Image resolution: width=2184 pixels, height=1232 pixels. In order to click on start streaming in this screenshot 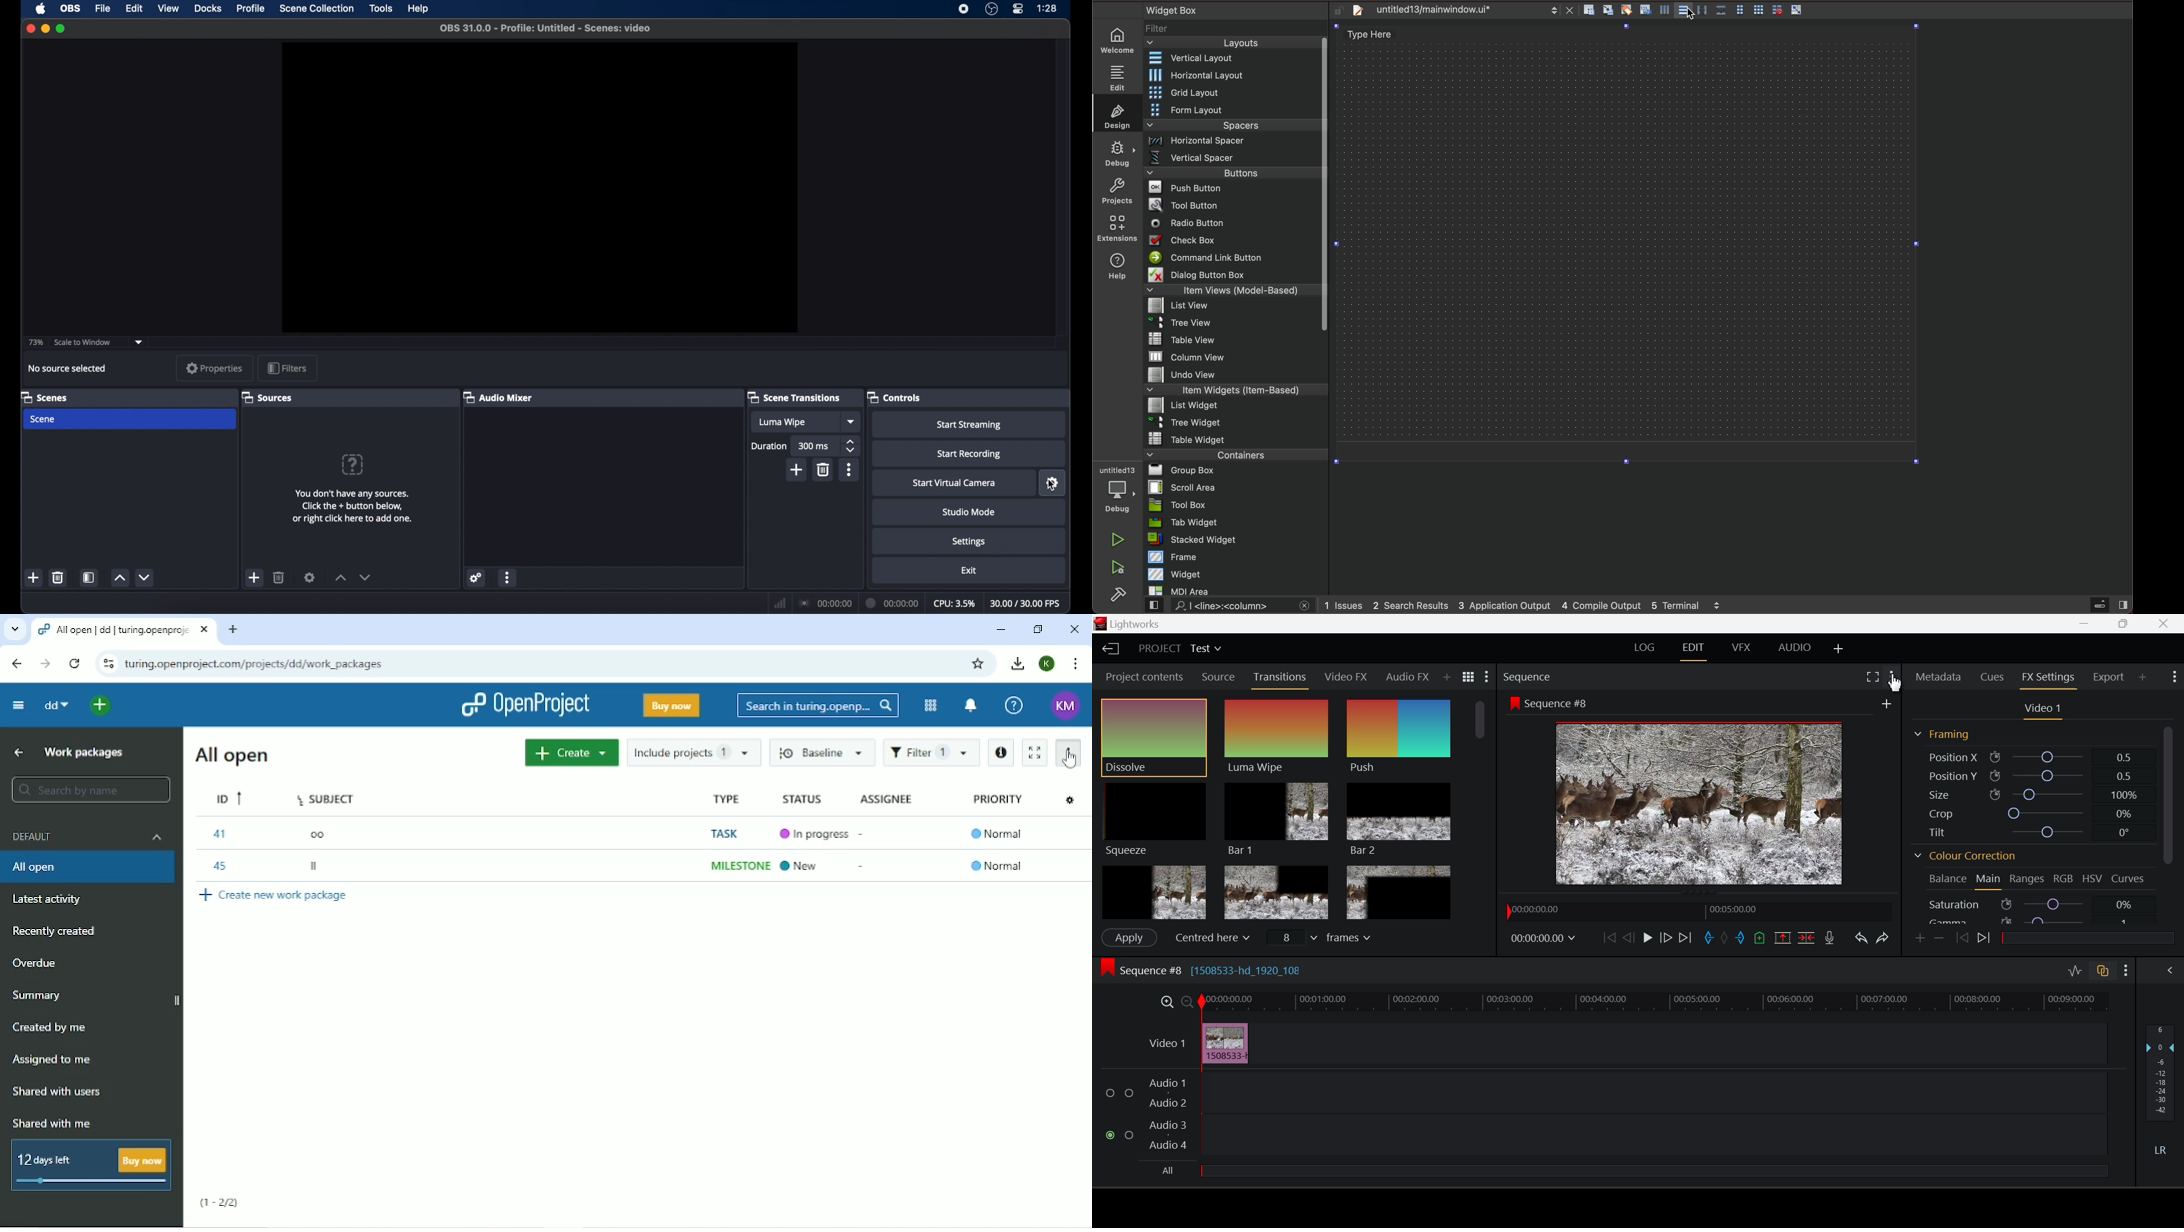, I will do `click(969, 424)`.